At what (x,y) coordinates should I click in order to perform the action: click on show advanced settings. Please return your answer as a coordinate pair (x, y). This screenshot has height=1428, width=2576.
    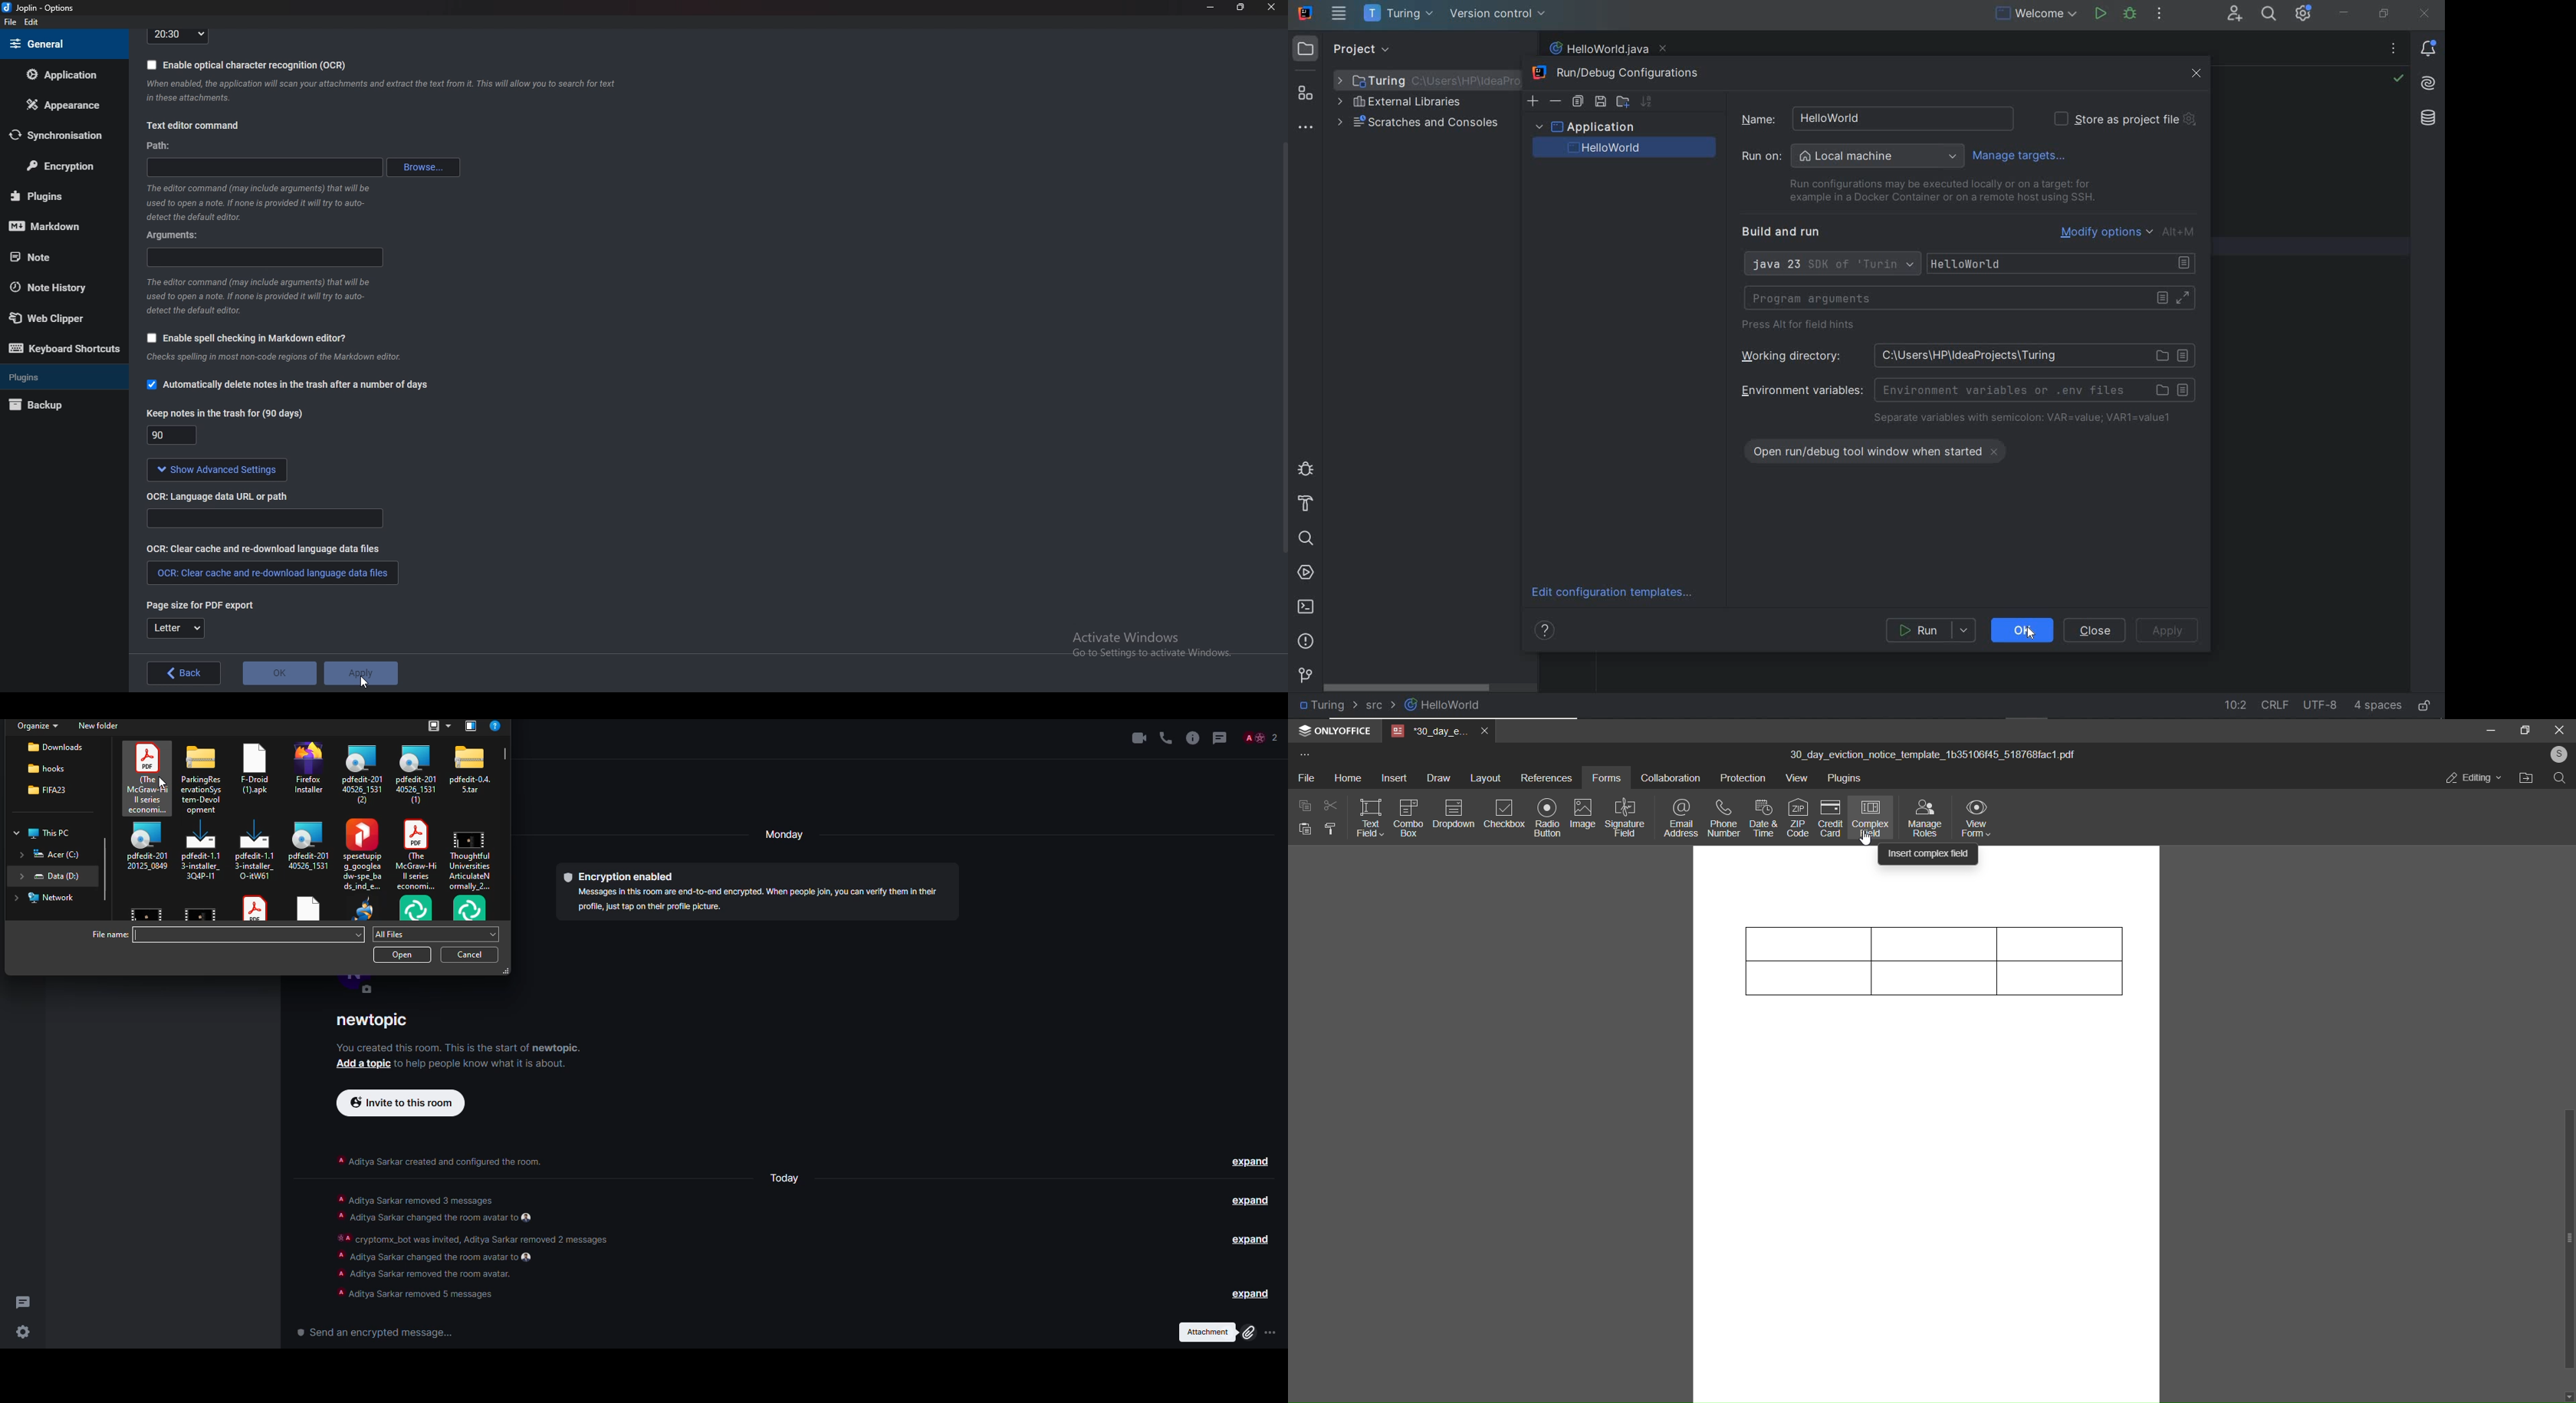
    Looking at the image, I should click on (214, 470).